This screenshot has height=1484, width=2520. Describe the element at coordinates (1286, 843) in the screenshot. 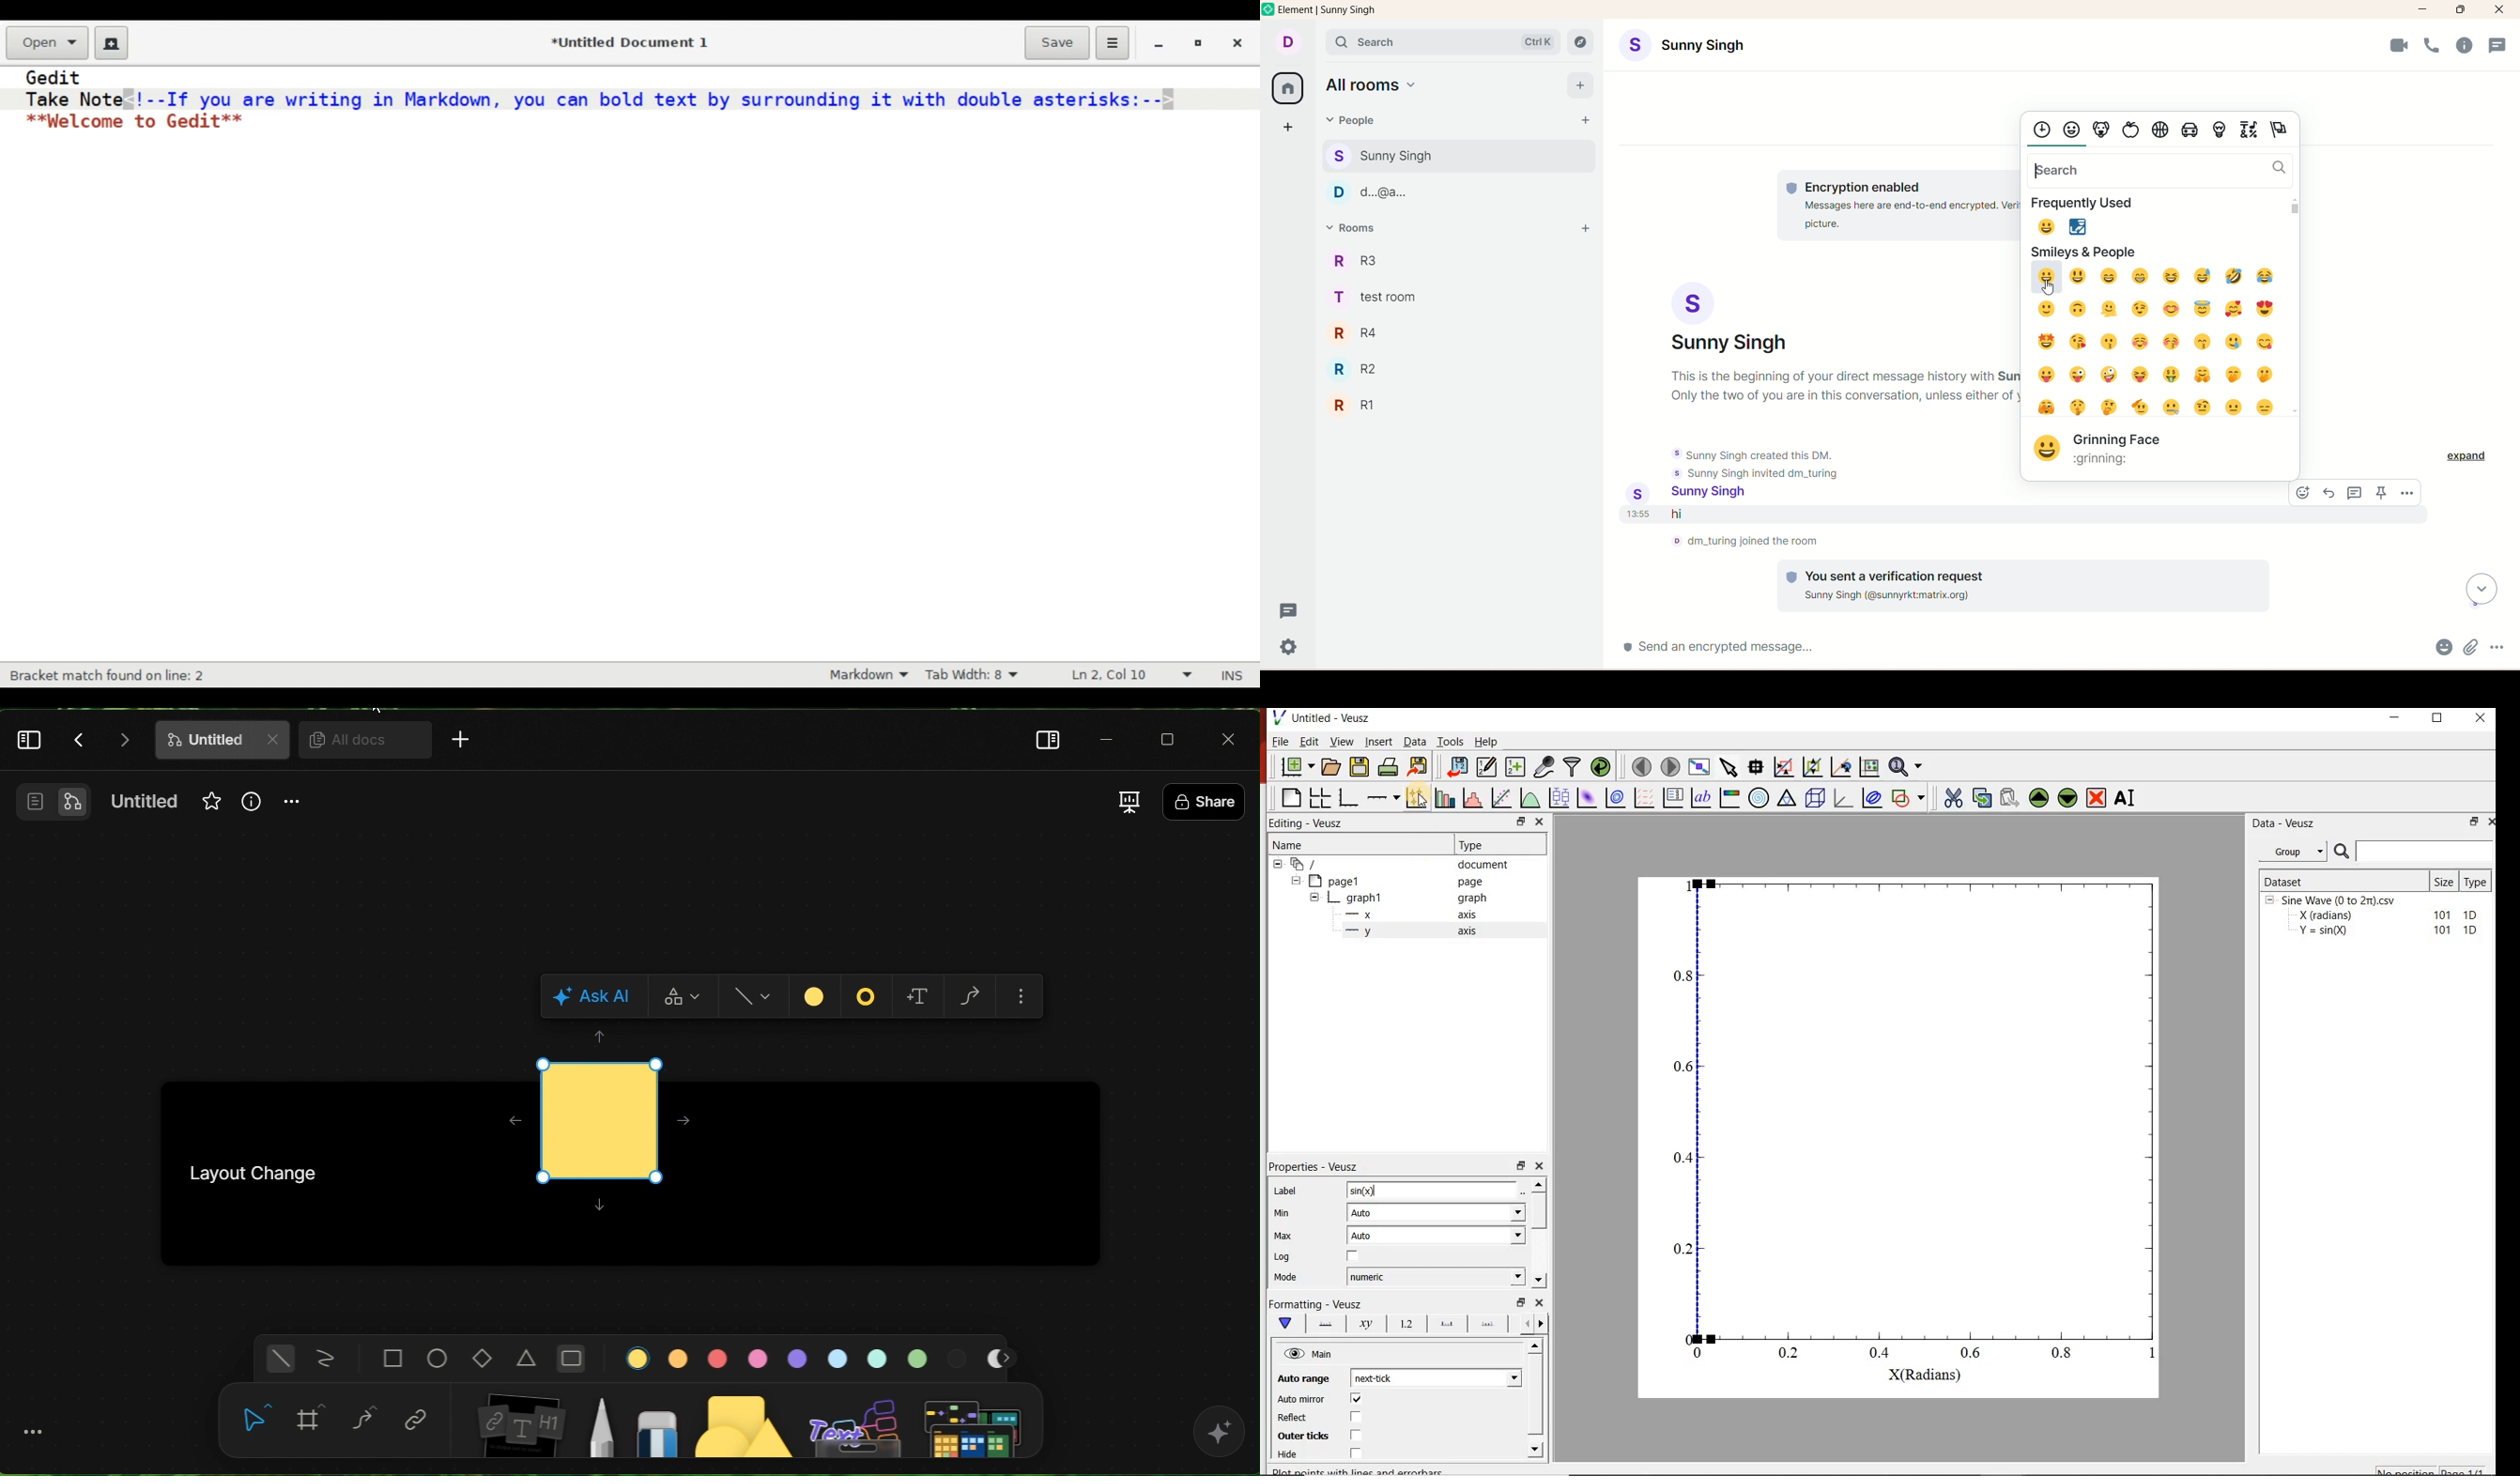

I see `Name` at that location.